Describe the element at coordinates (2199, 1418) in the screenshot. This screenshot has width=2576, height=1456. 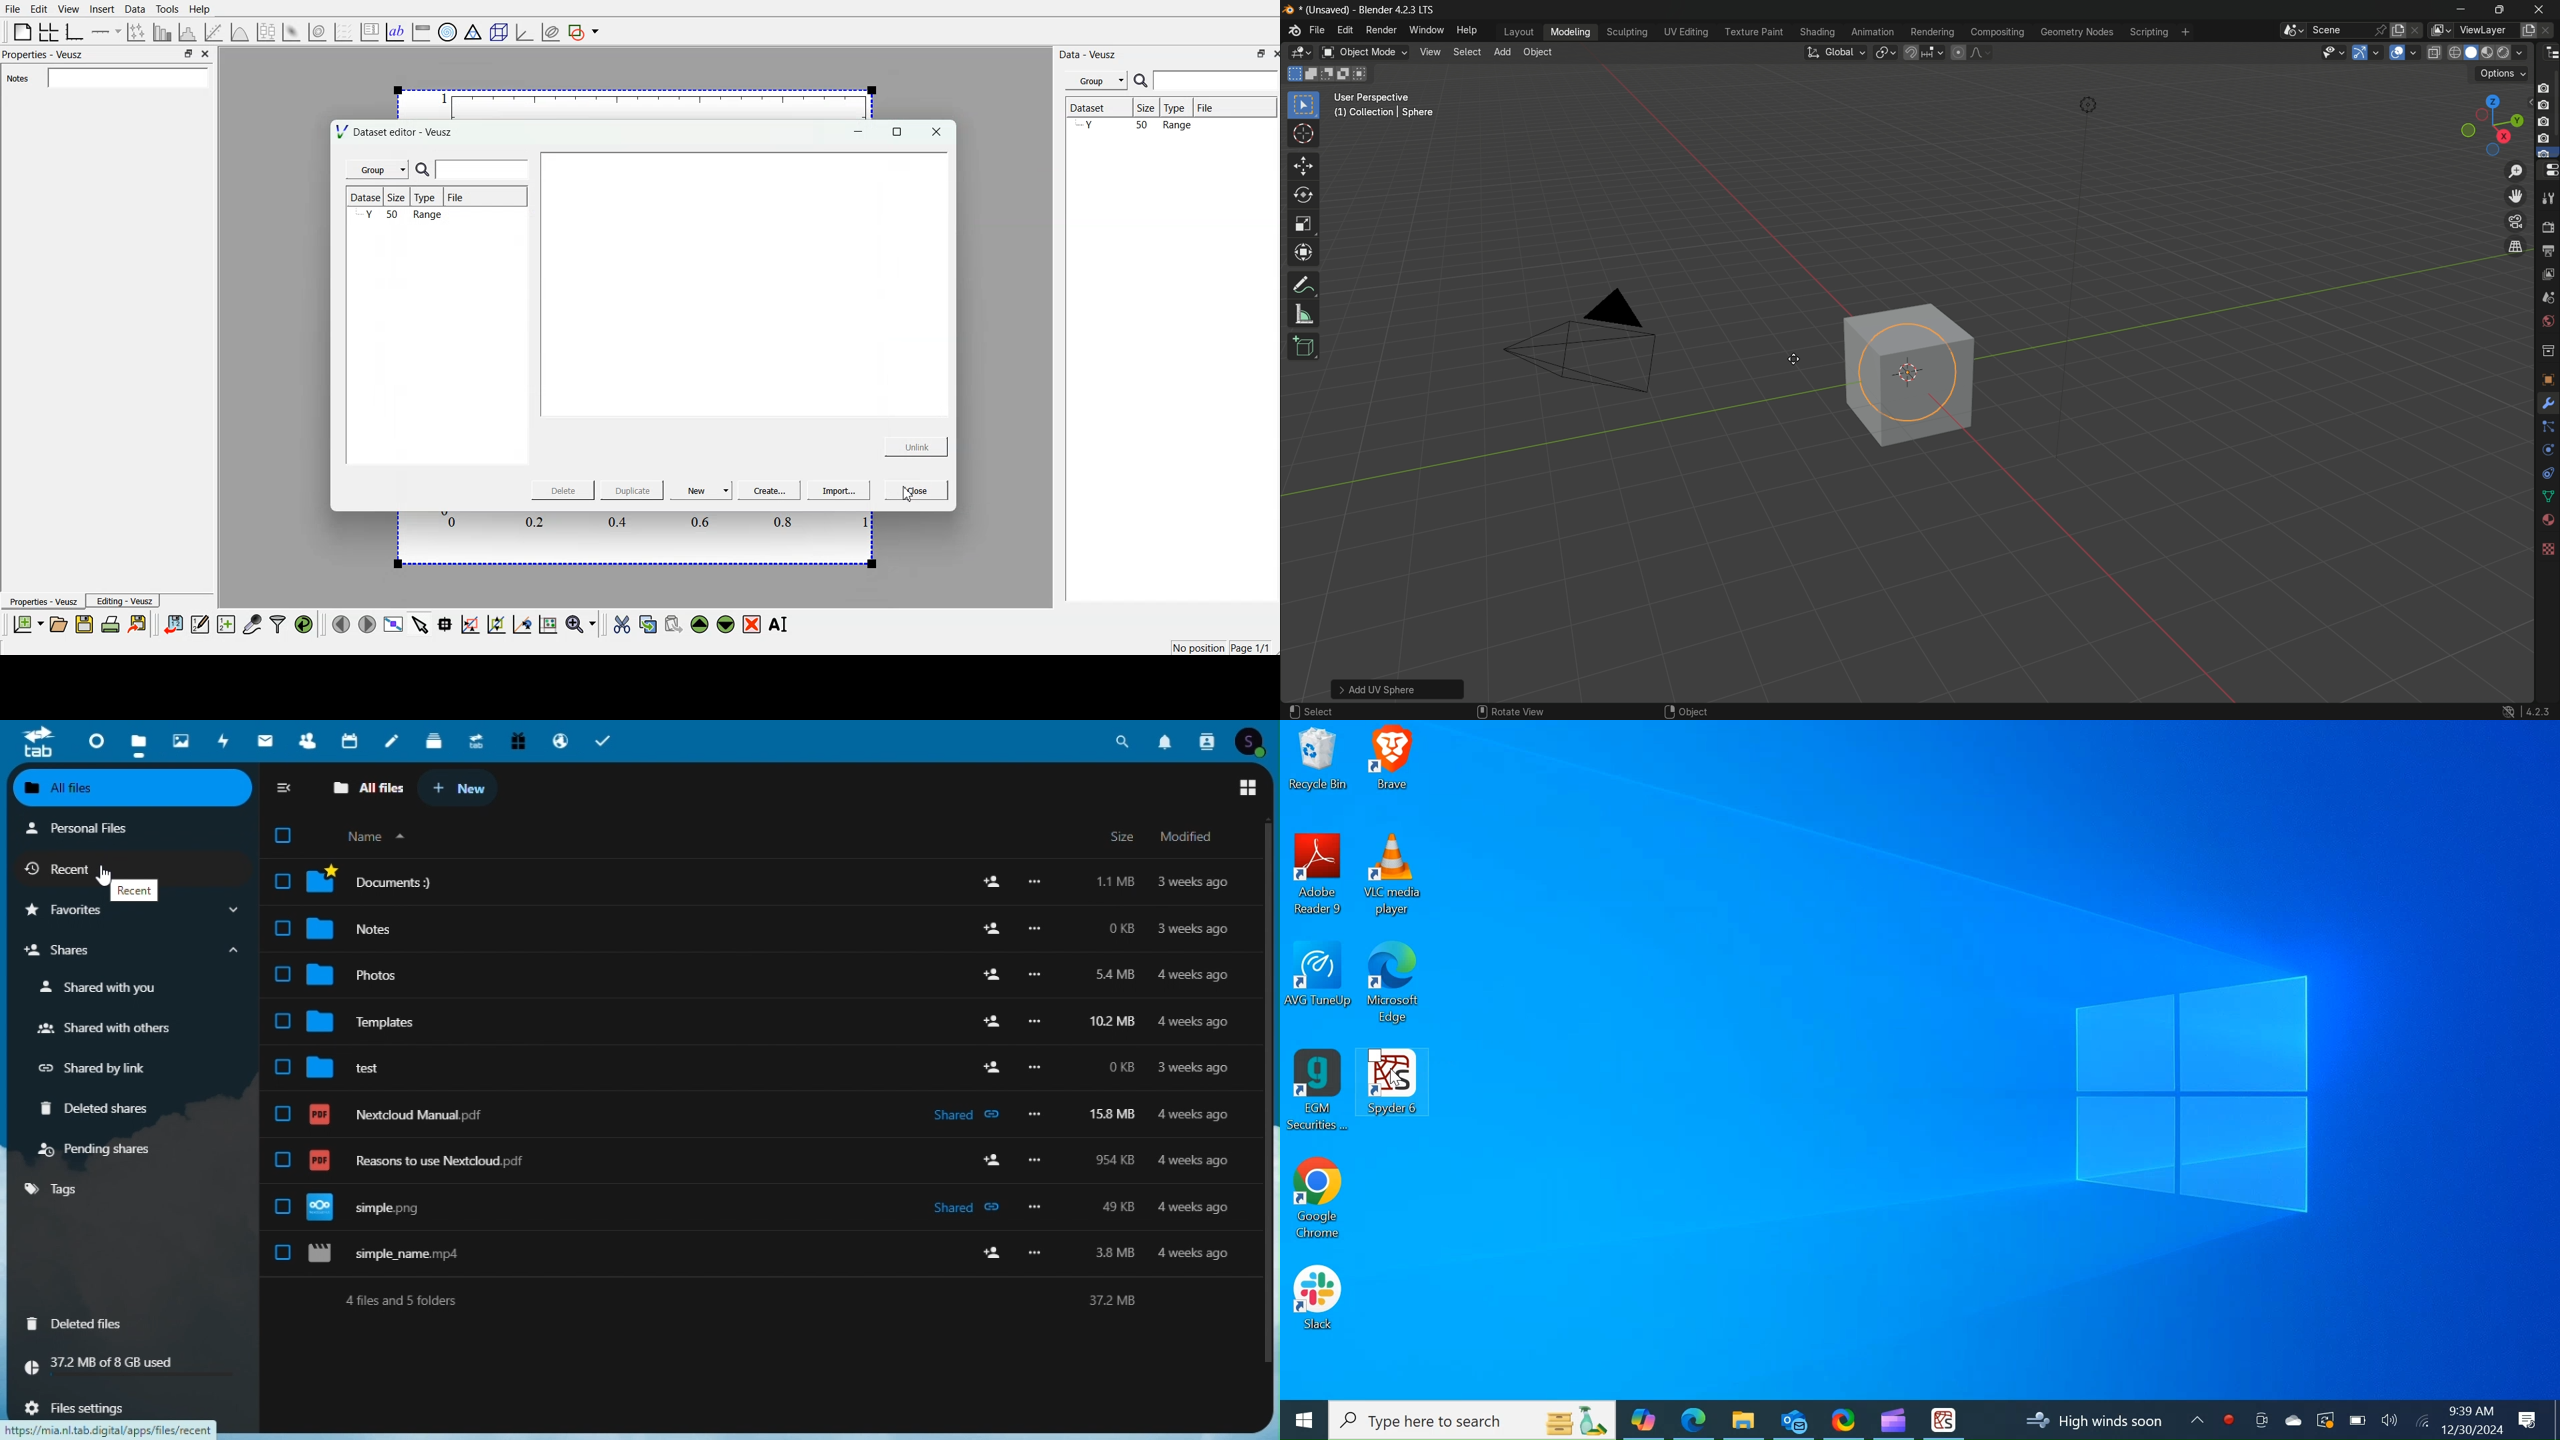
I see `show hidden icon` at that location.